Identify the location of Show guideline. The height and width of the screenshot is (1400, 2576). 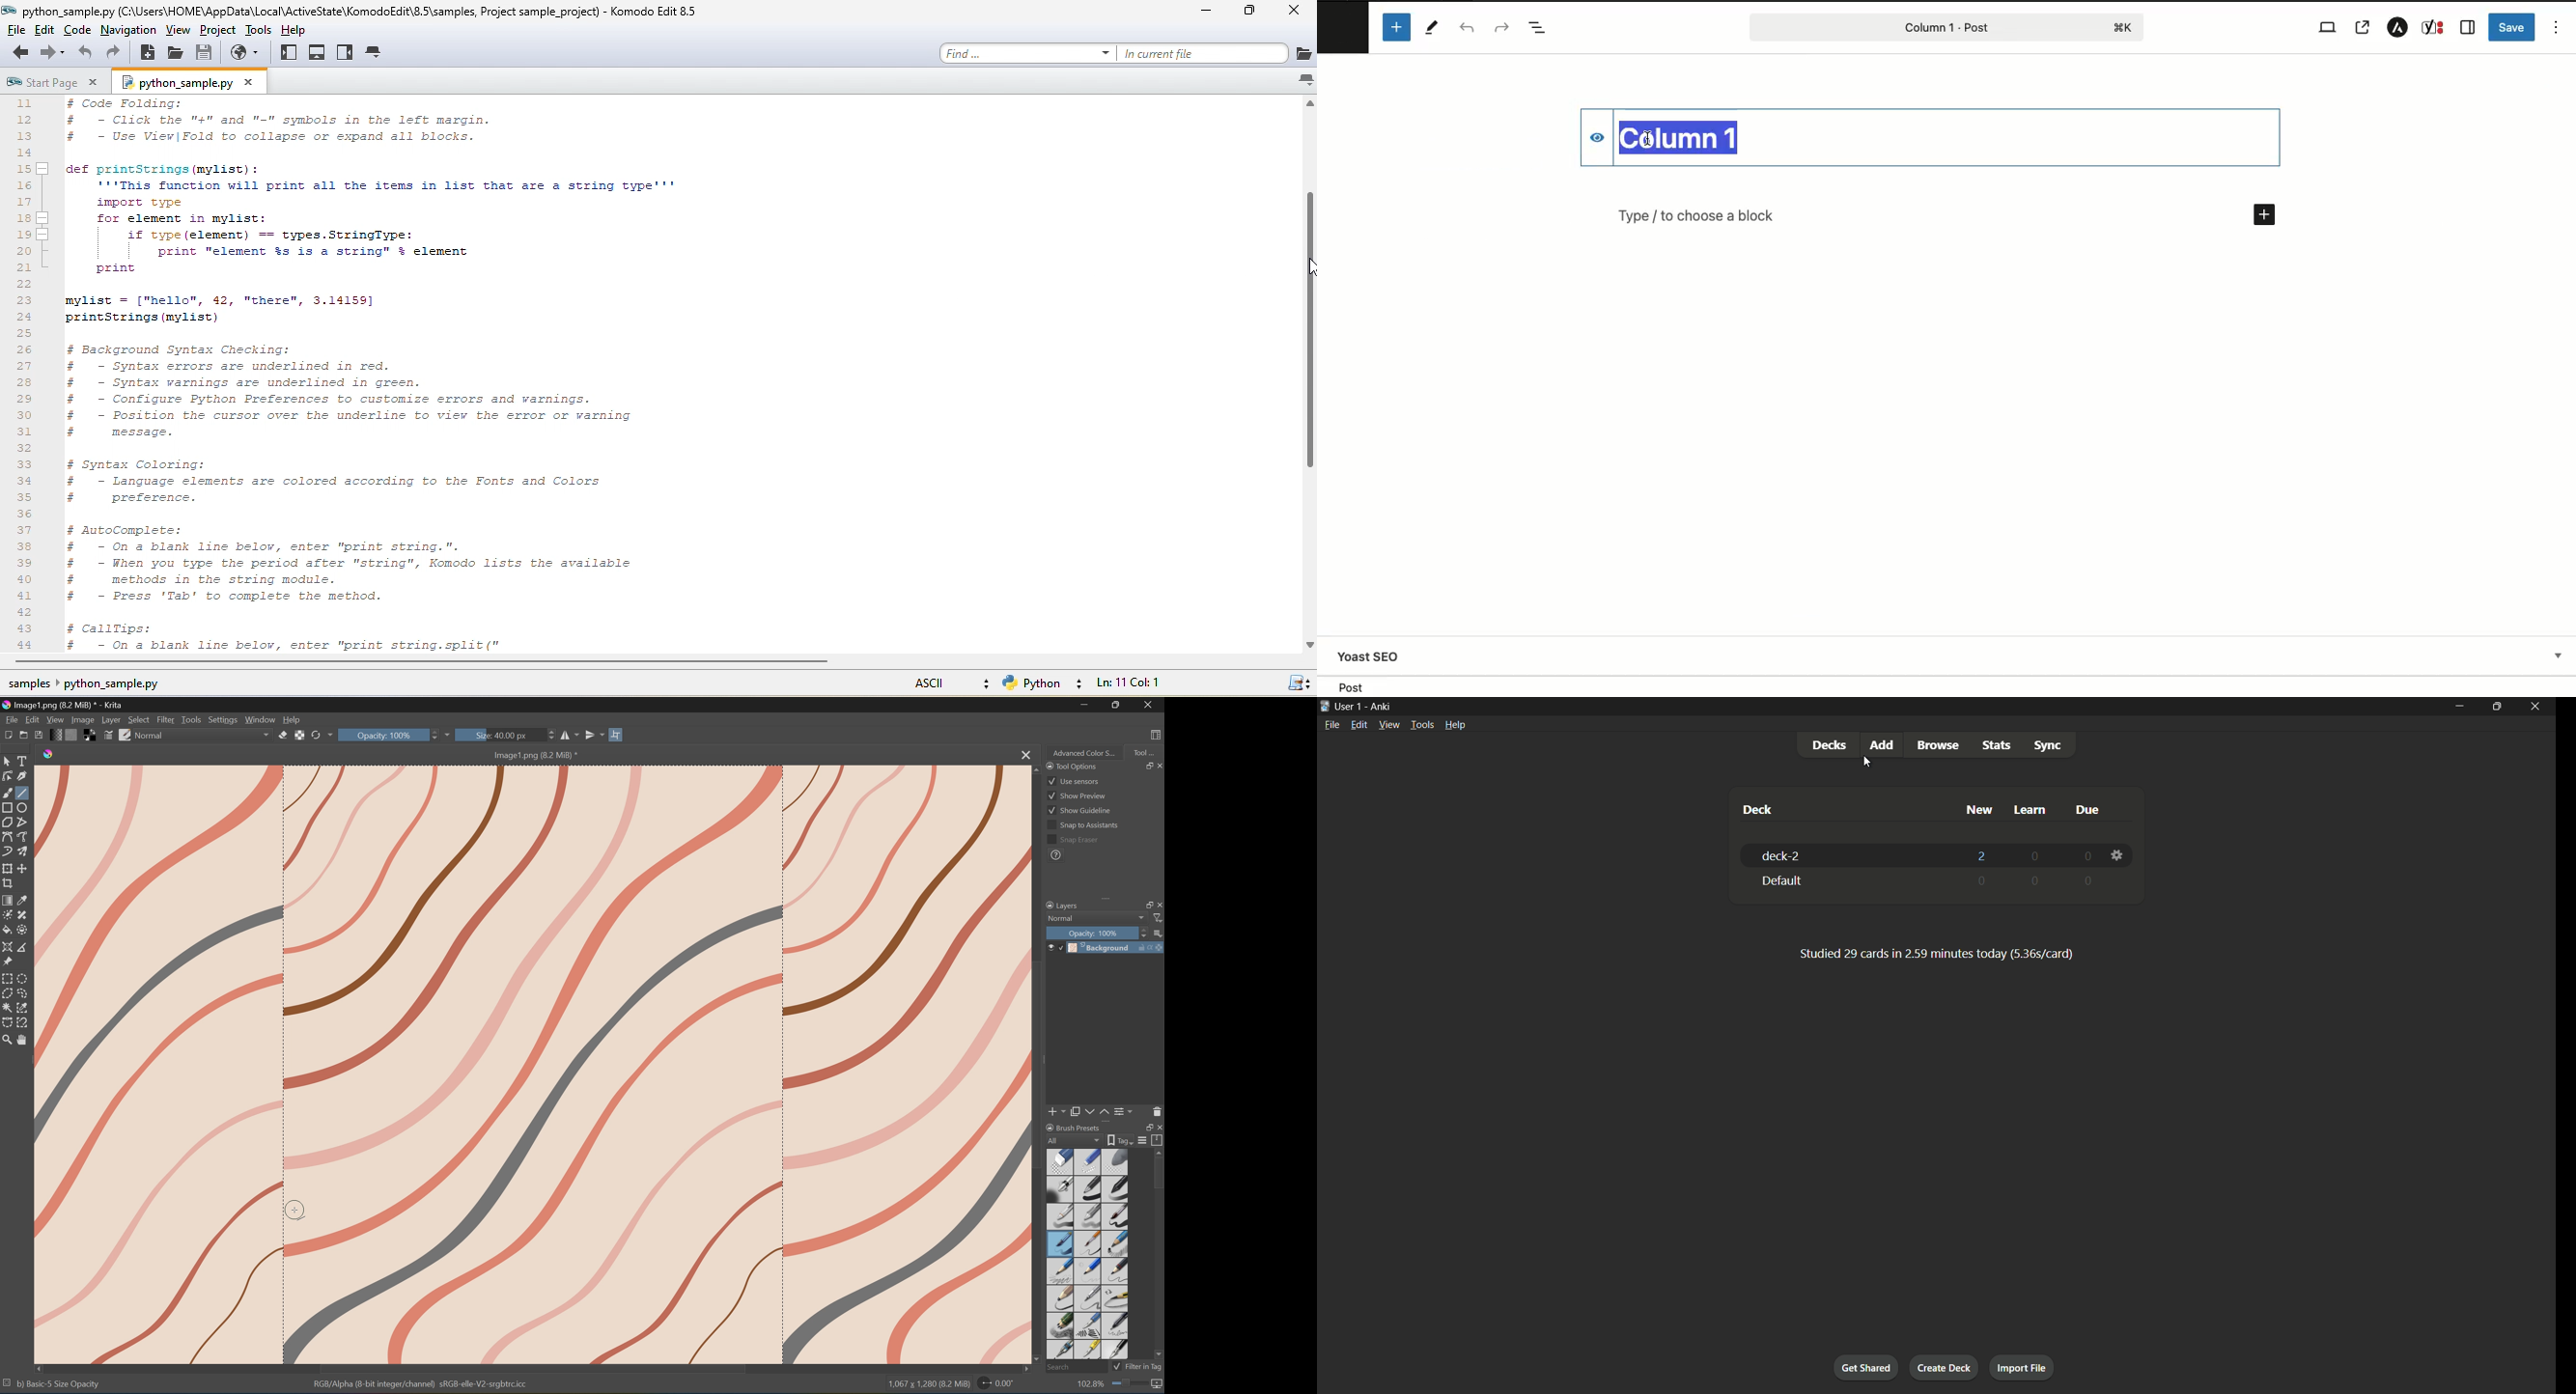
(1080, 812).